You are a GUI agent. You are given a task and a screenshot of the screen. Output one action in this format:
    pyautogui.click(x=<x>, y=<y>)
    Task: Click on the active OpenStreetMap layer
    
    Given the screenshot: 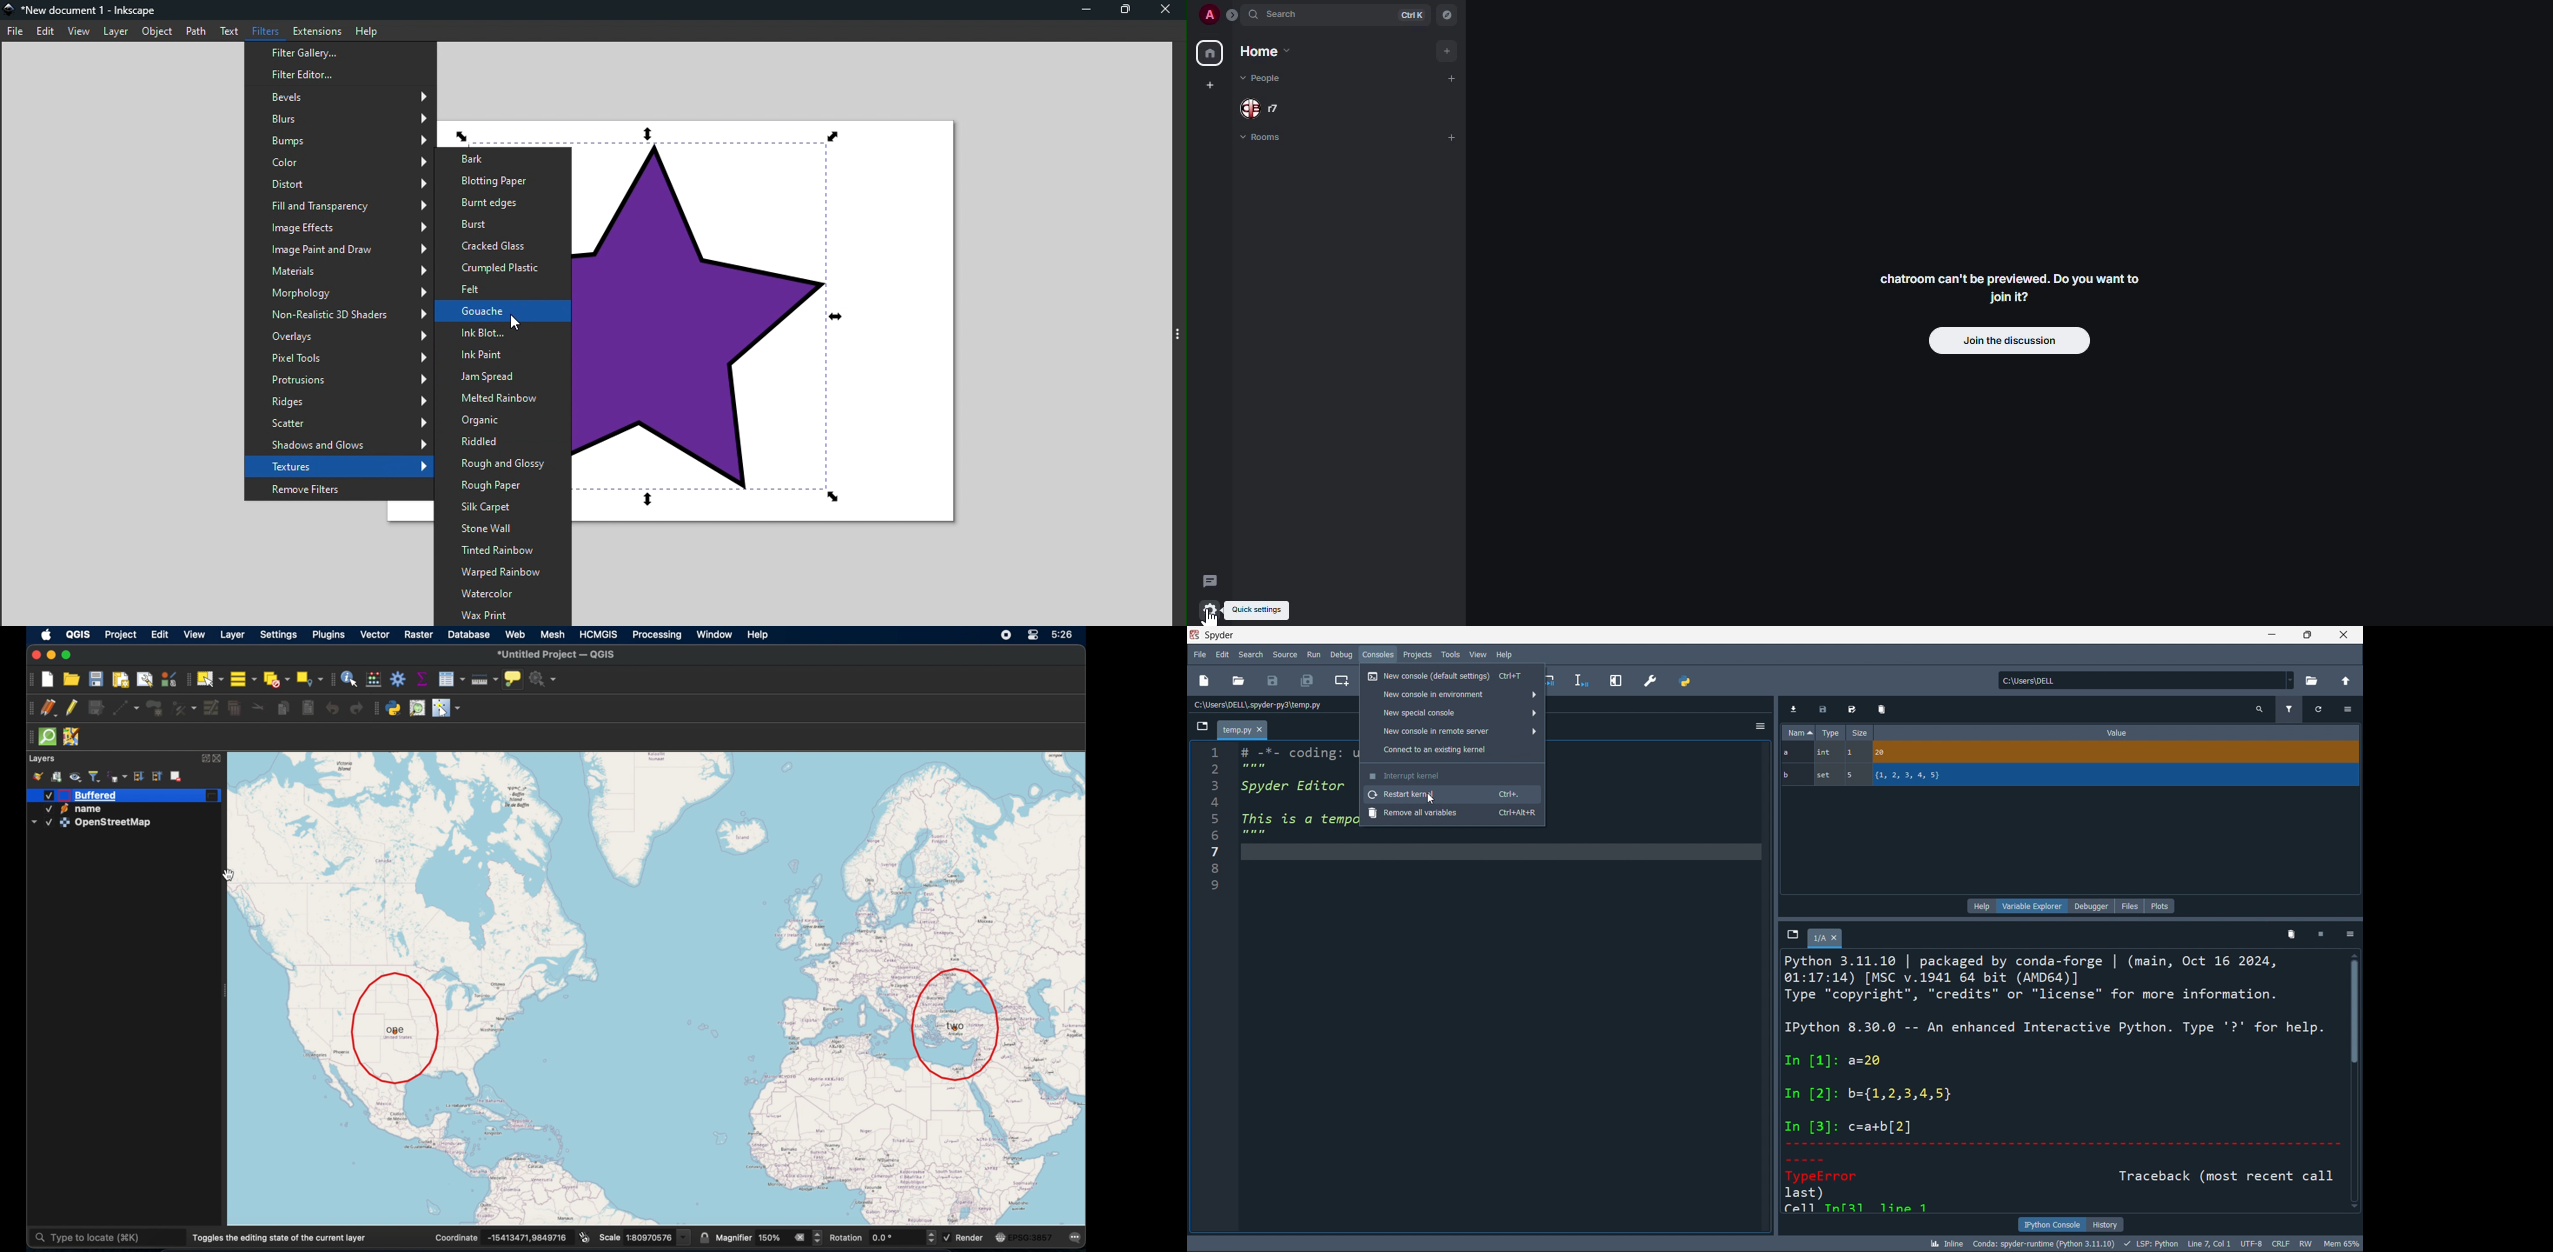 What is the action you would take?
    pyautogui.click(x=93, y=822)
    